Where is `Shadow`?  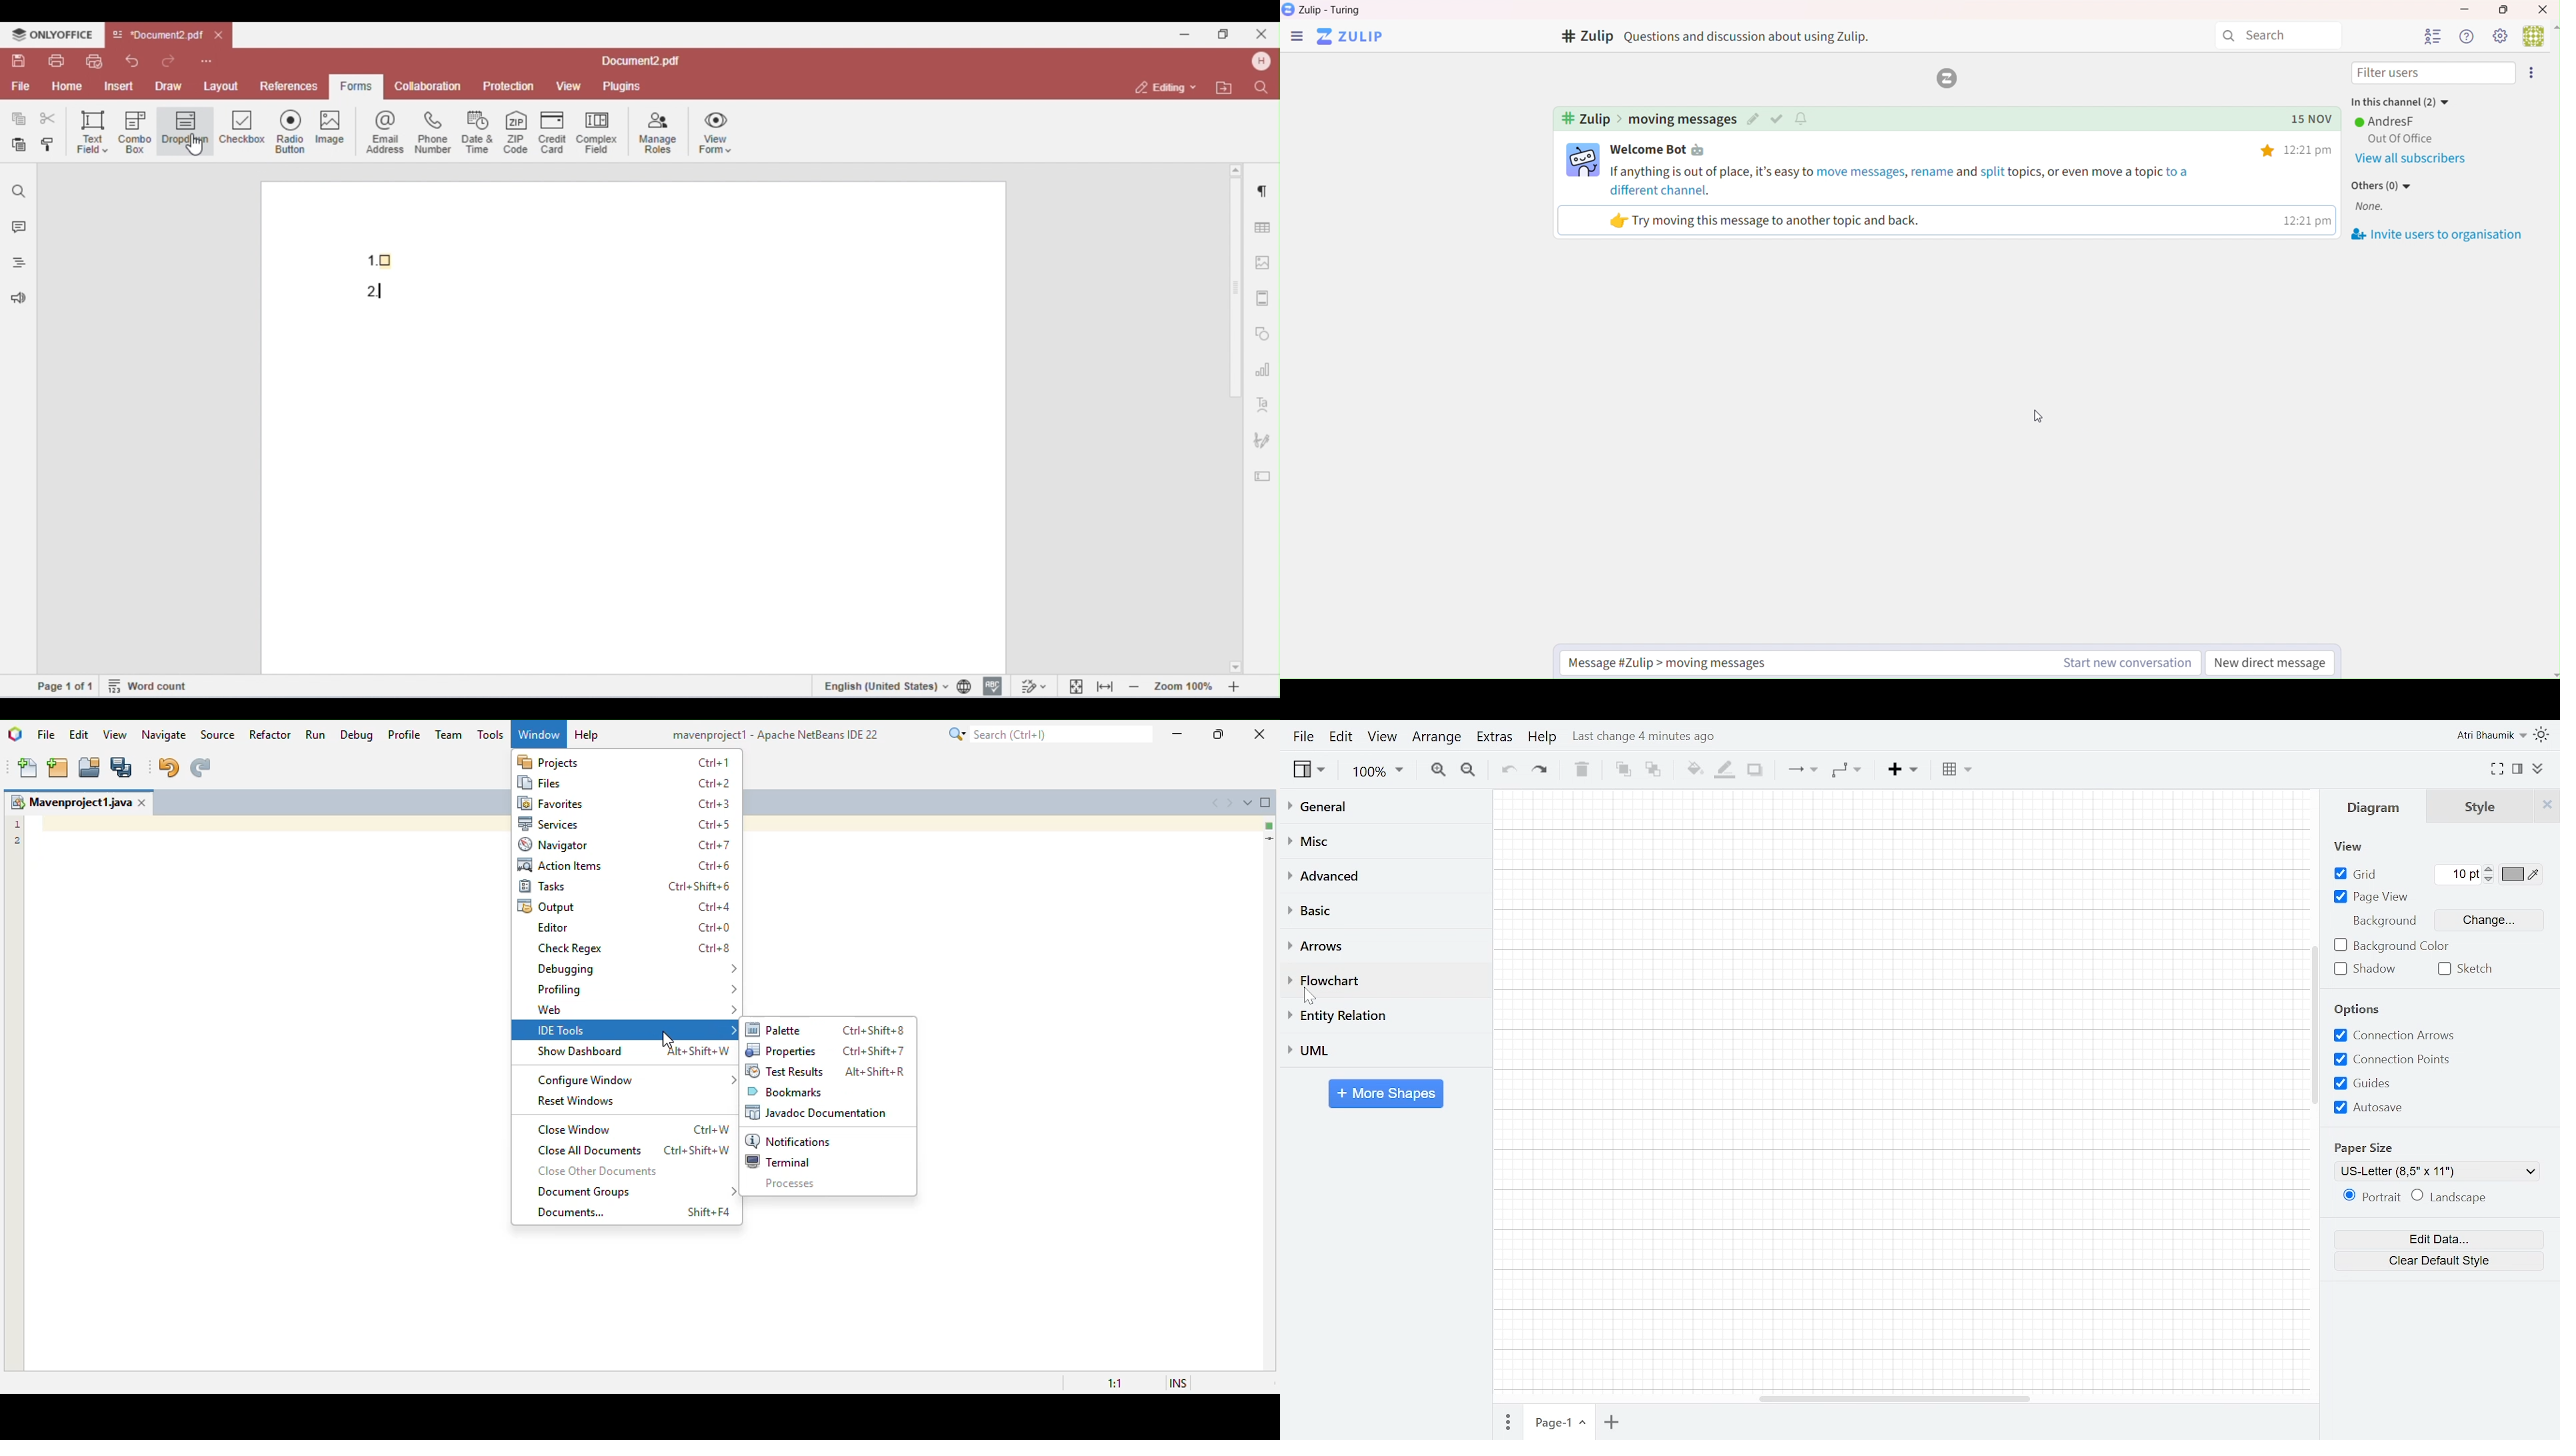 Shadow is located at coordinates (1756, 771).